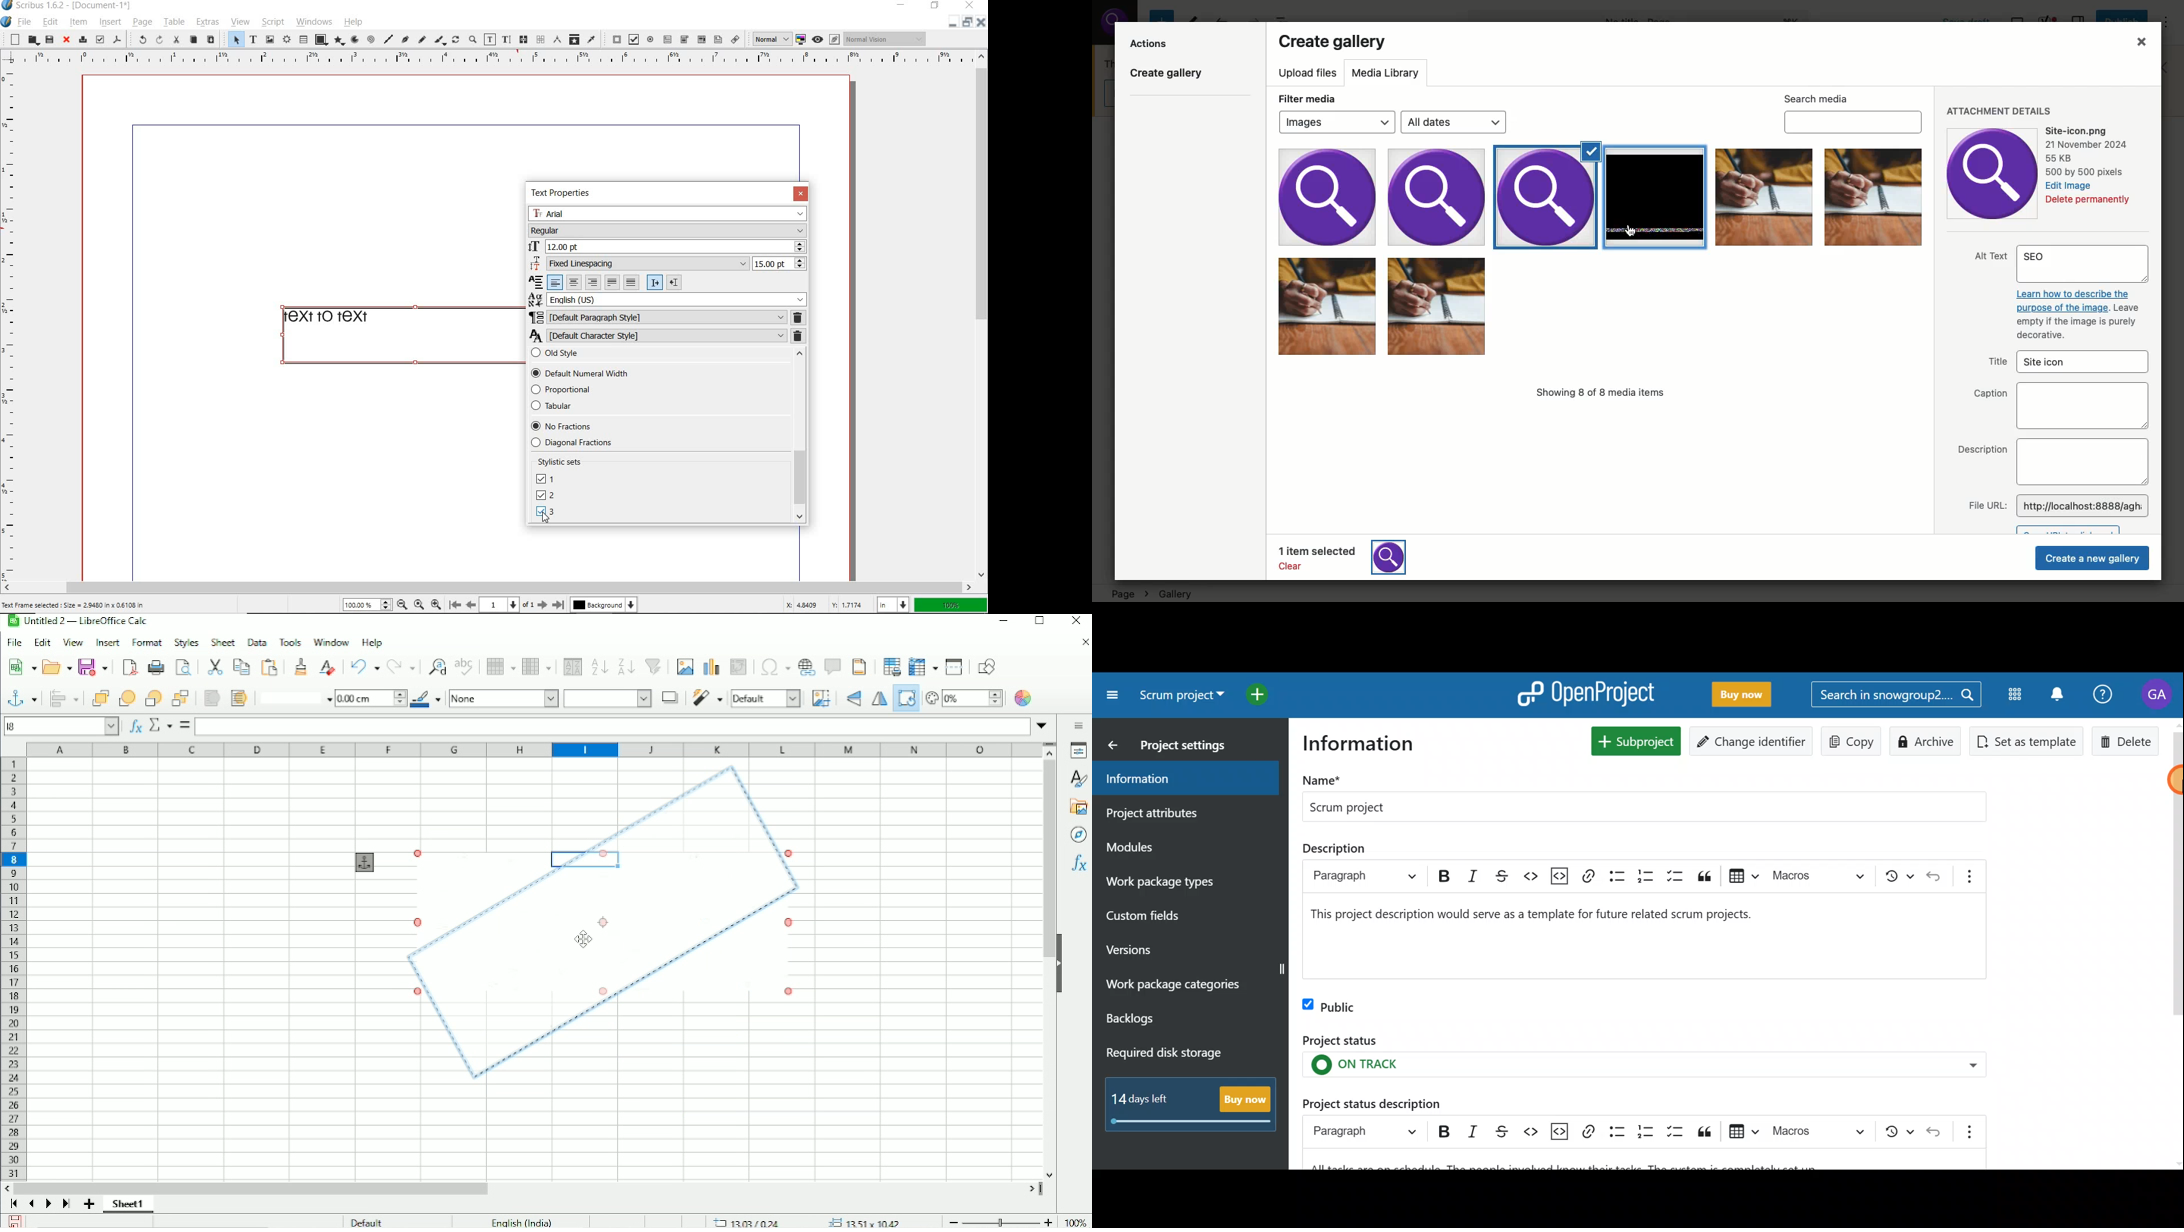 The height and width of the screenshot is (1232, 2184). What do you see at coordinates (799, 327) in the screenshot?
I see `REMOVE` at bounding box center [799, 327].